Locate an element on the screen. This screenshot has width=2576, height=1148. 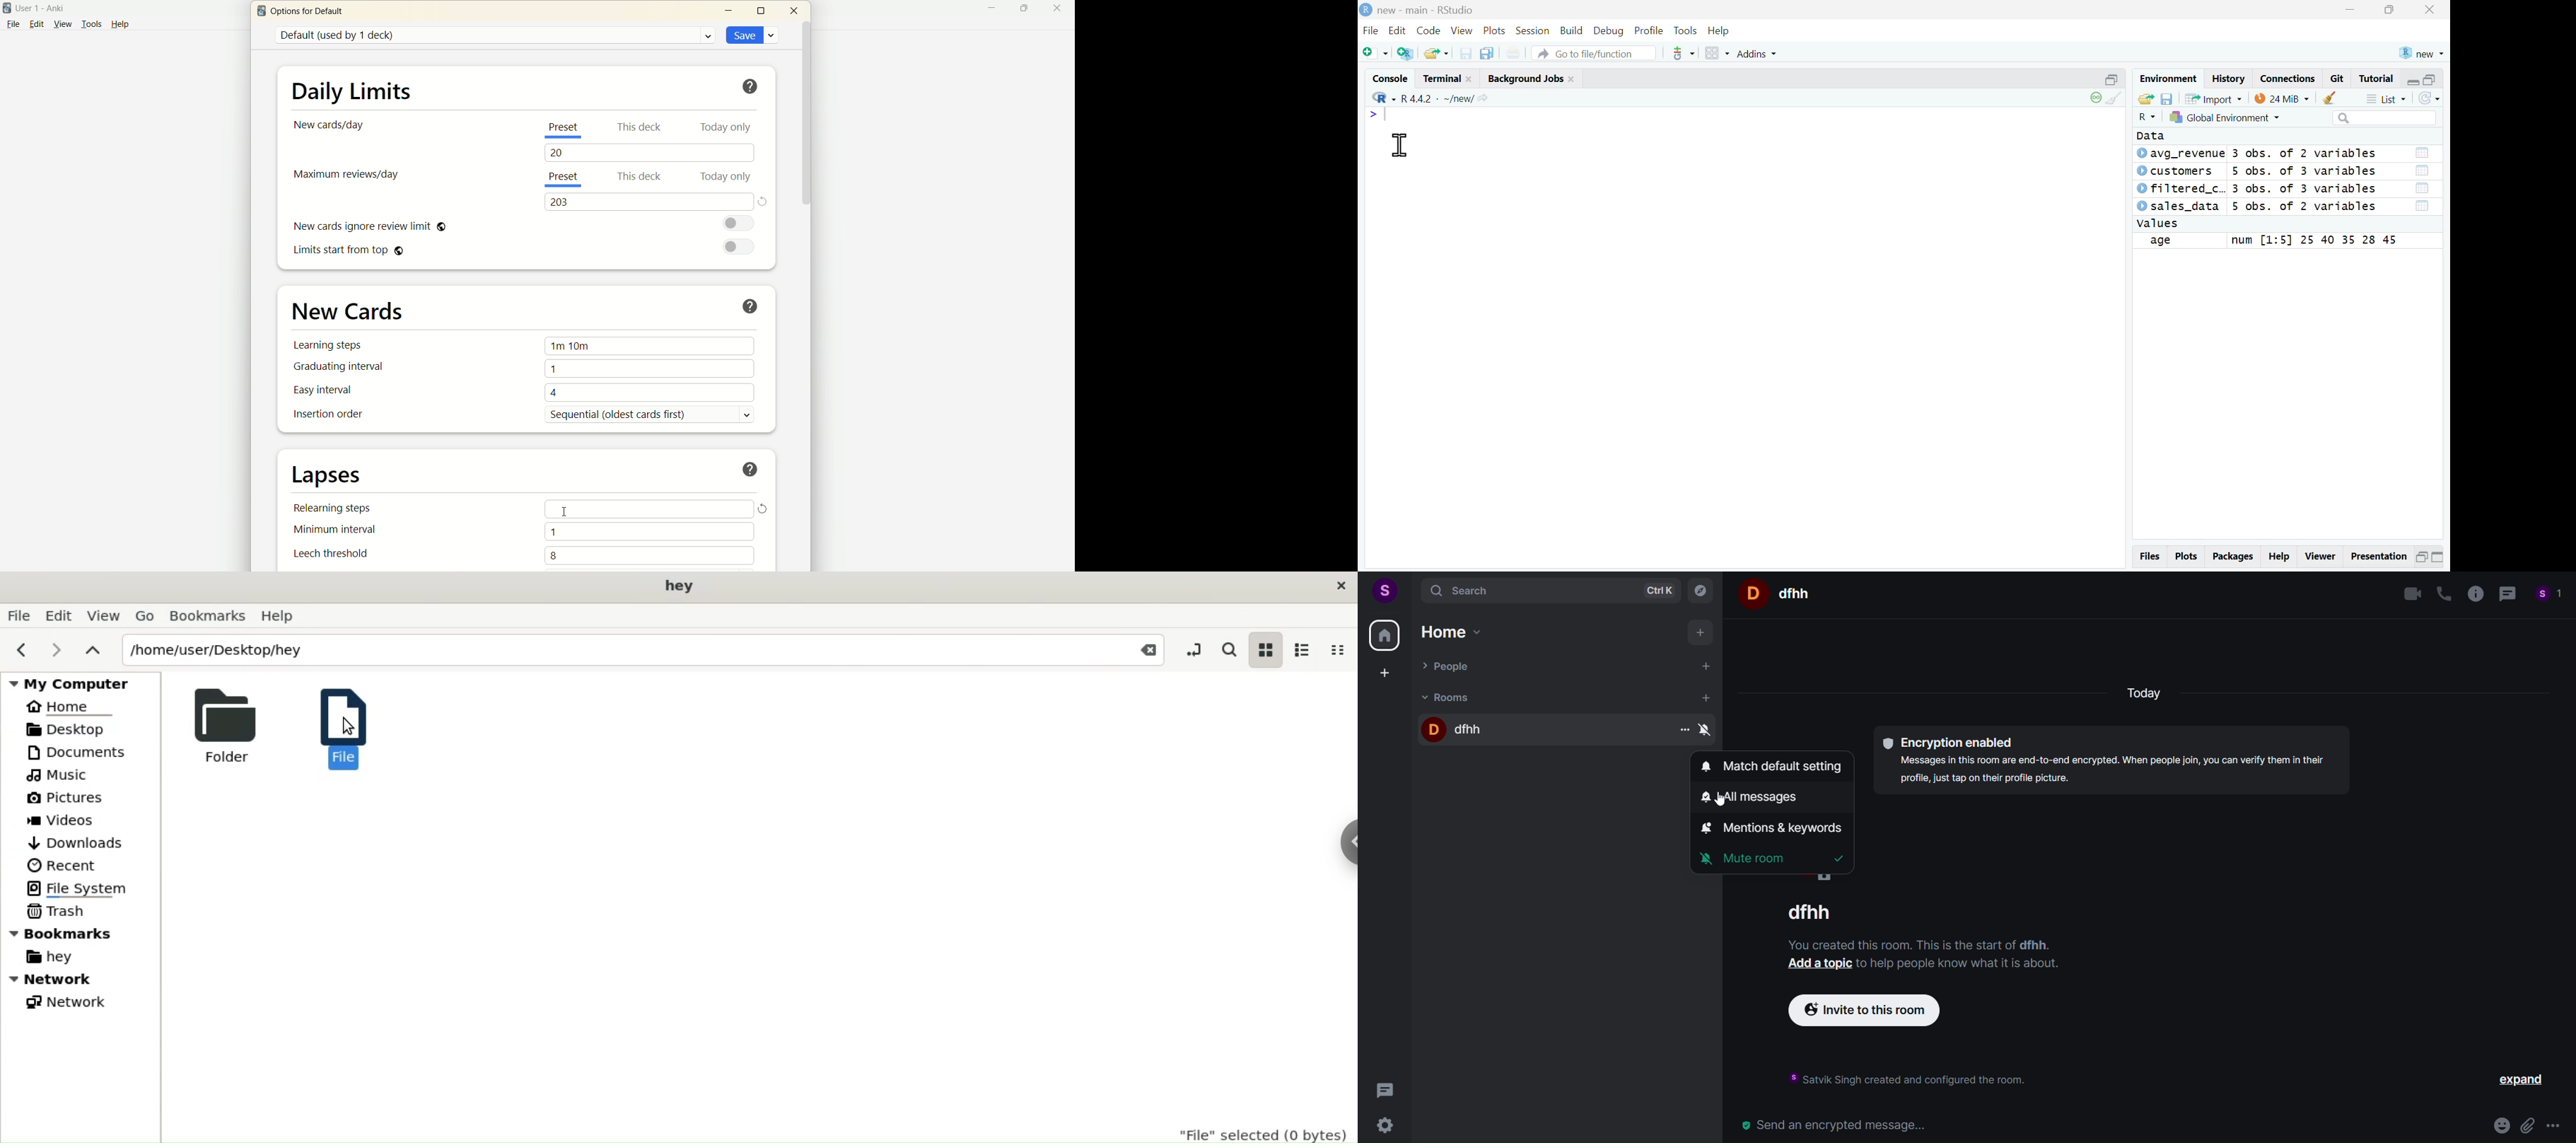
Open an Existing File is located at coordinates (1436, 54).